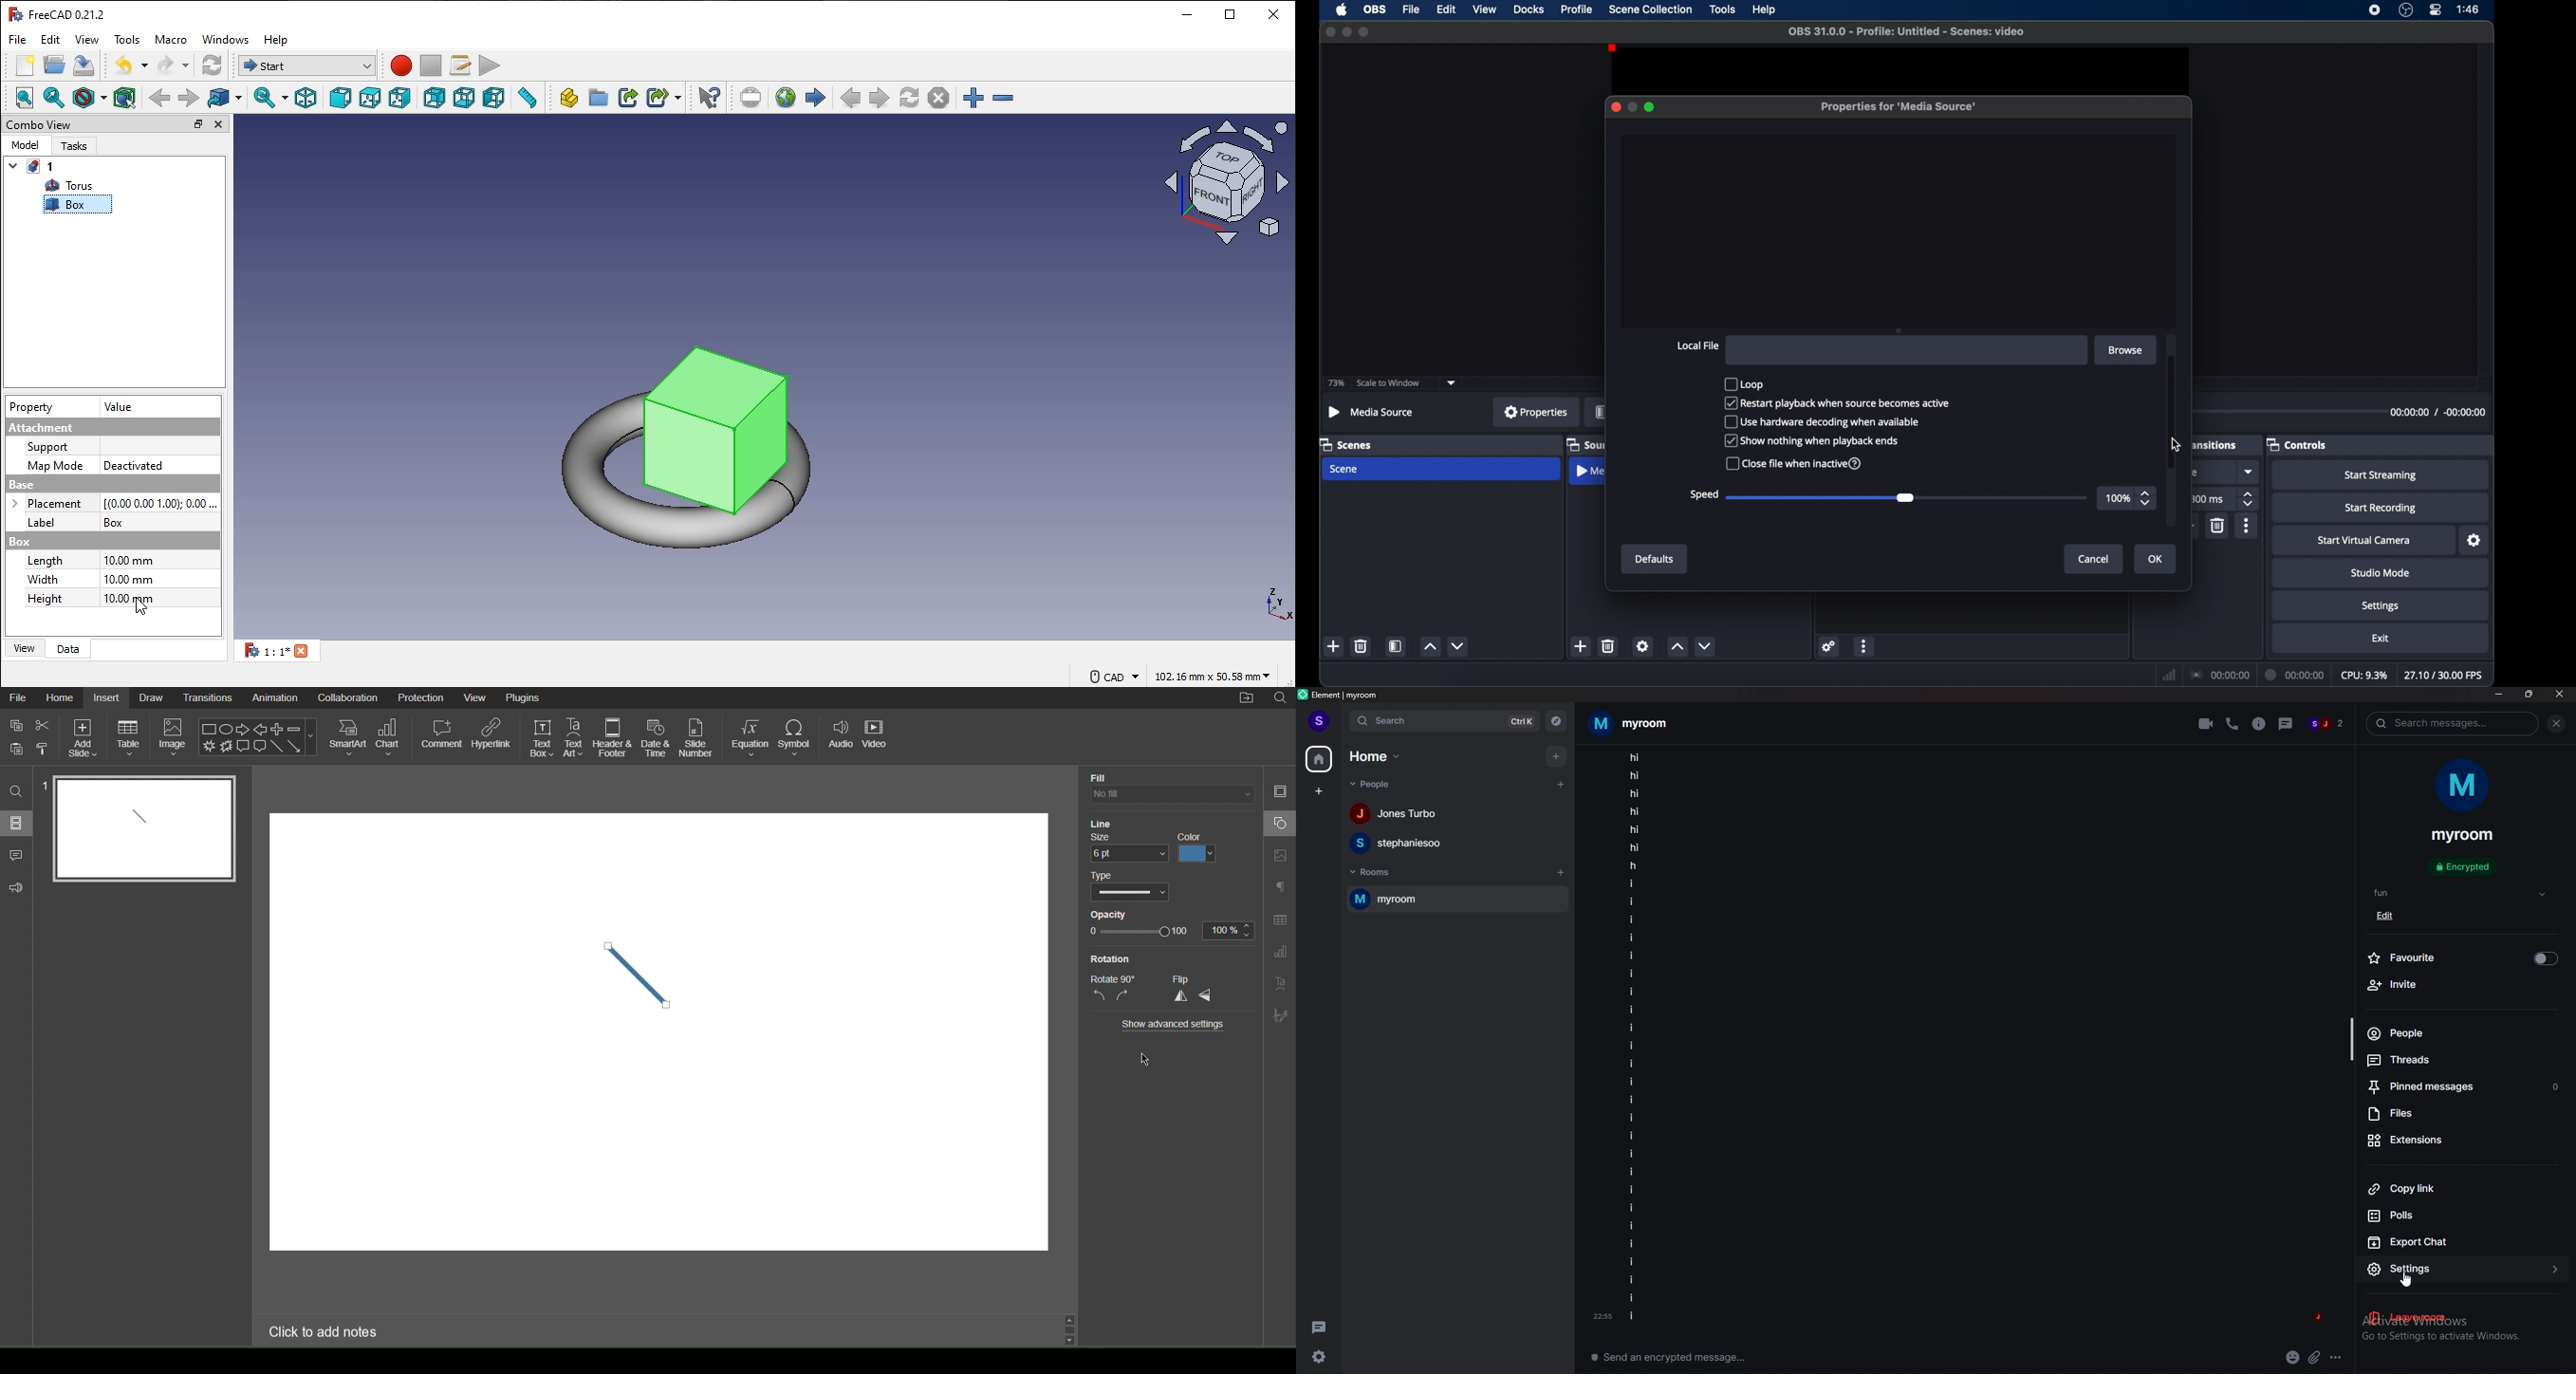  I want to click on add room, so click(1562, 872).